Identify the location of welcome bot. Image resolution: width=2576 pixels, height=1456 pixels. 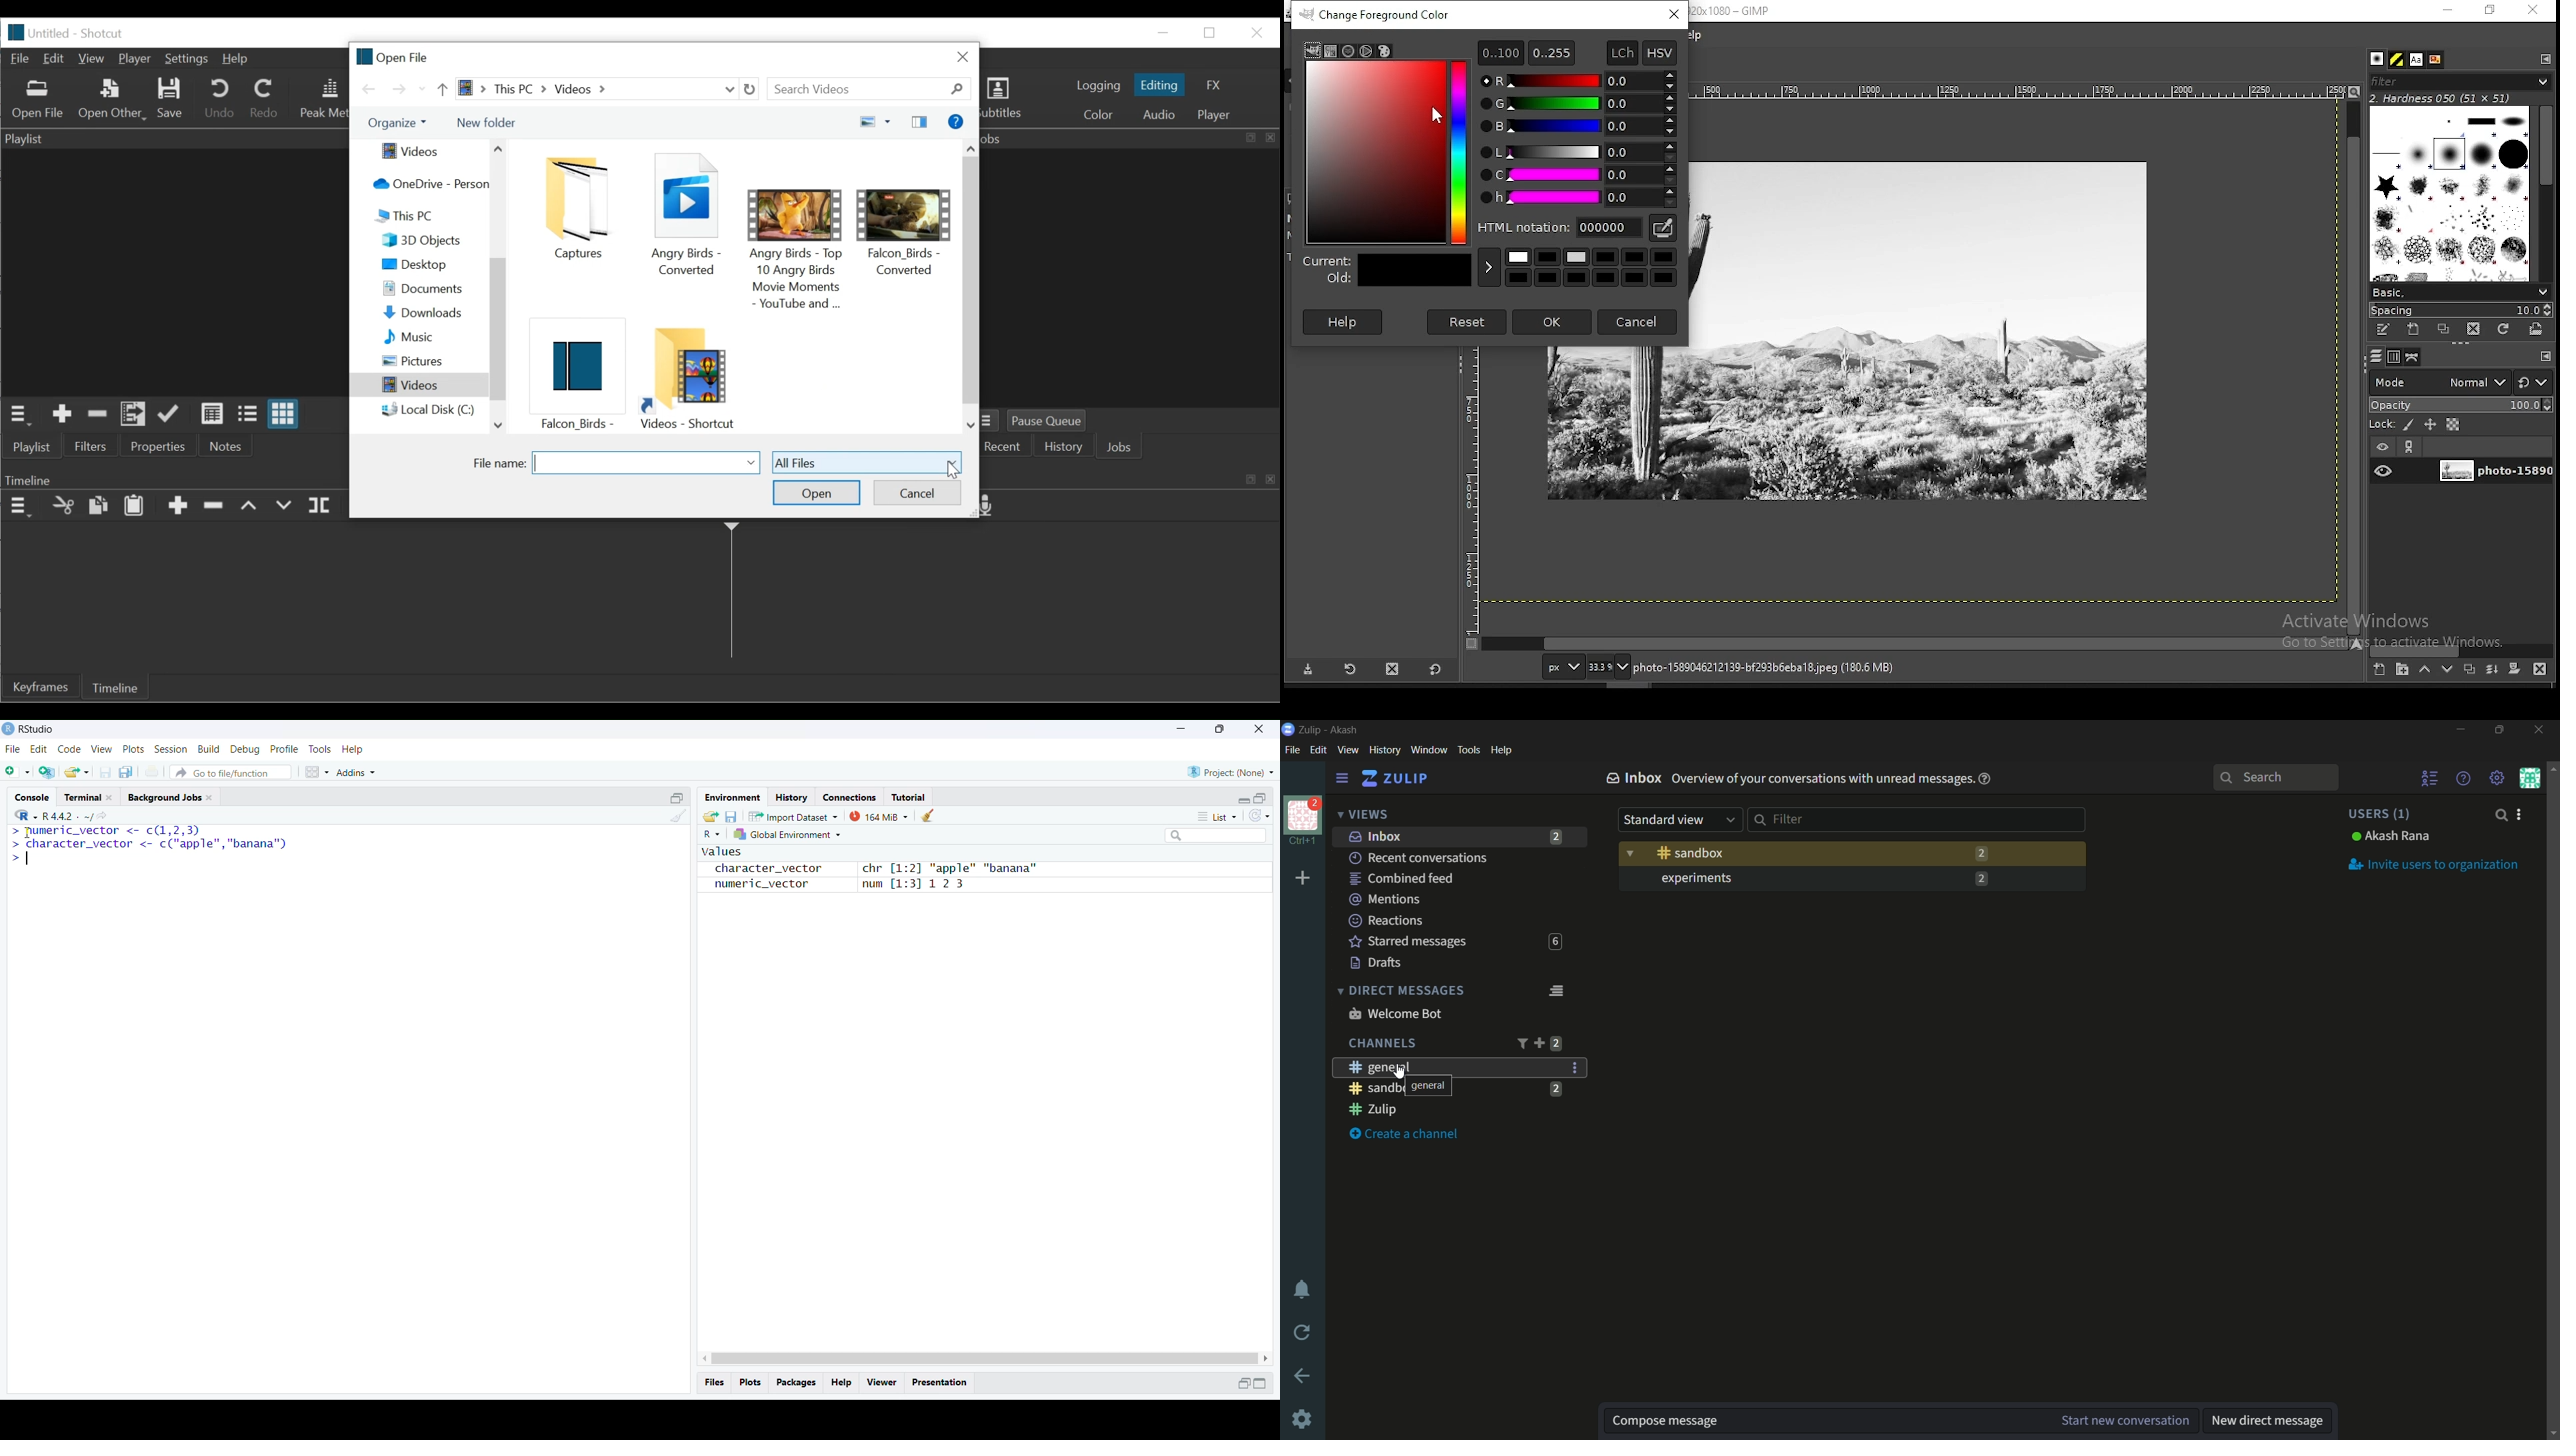
(1395, 1013).